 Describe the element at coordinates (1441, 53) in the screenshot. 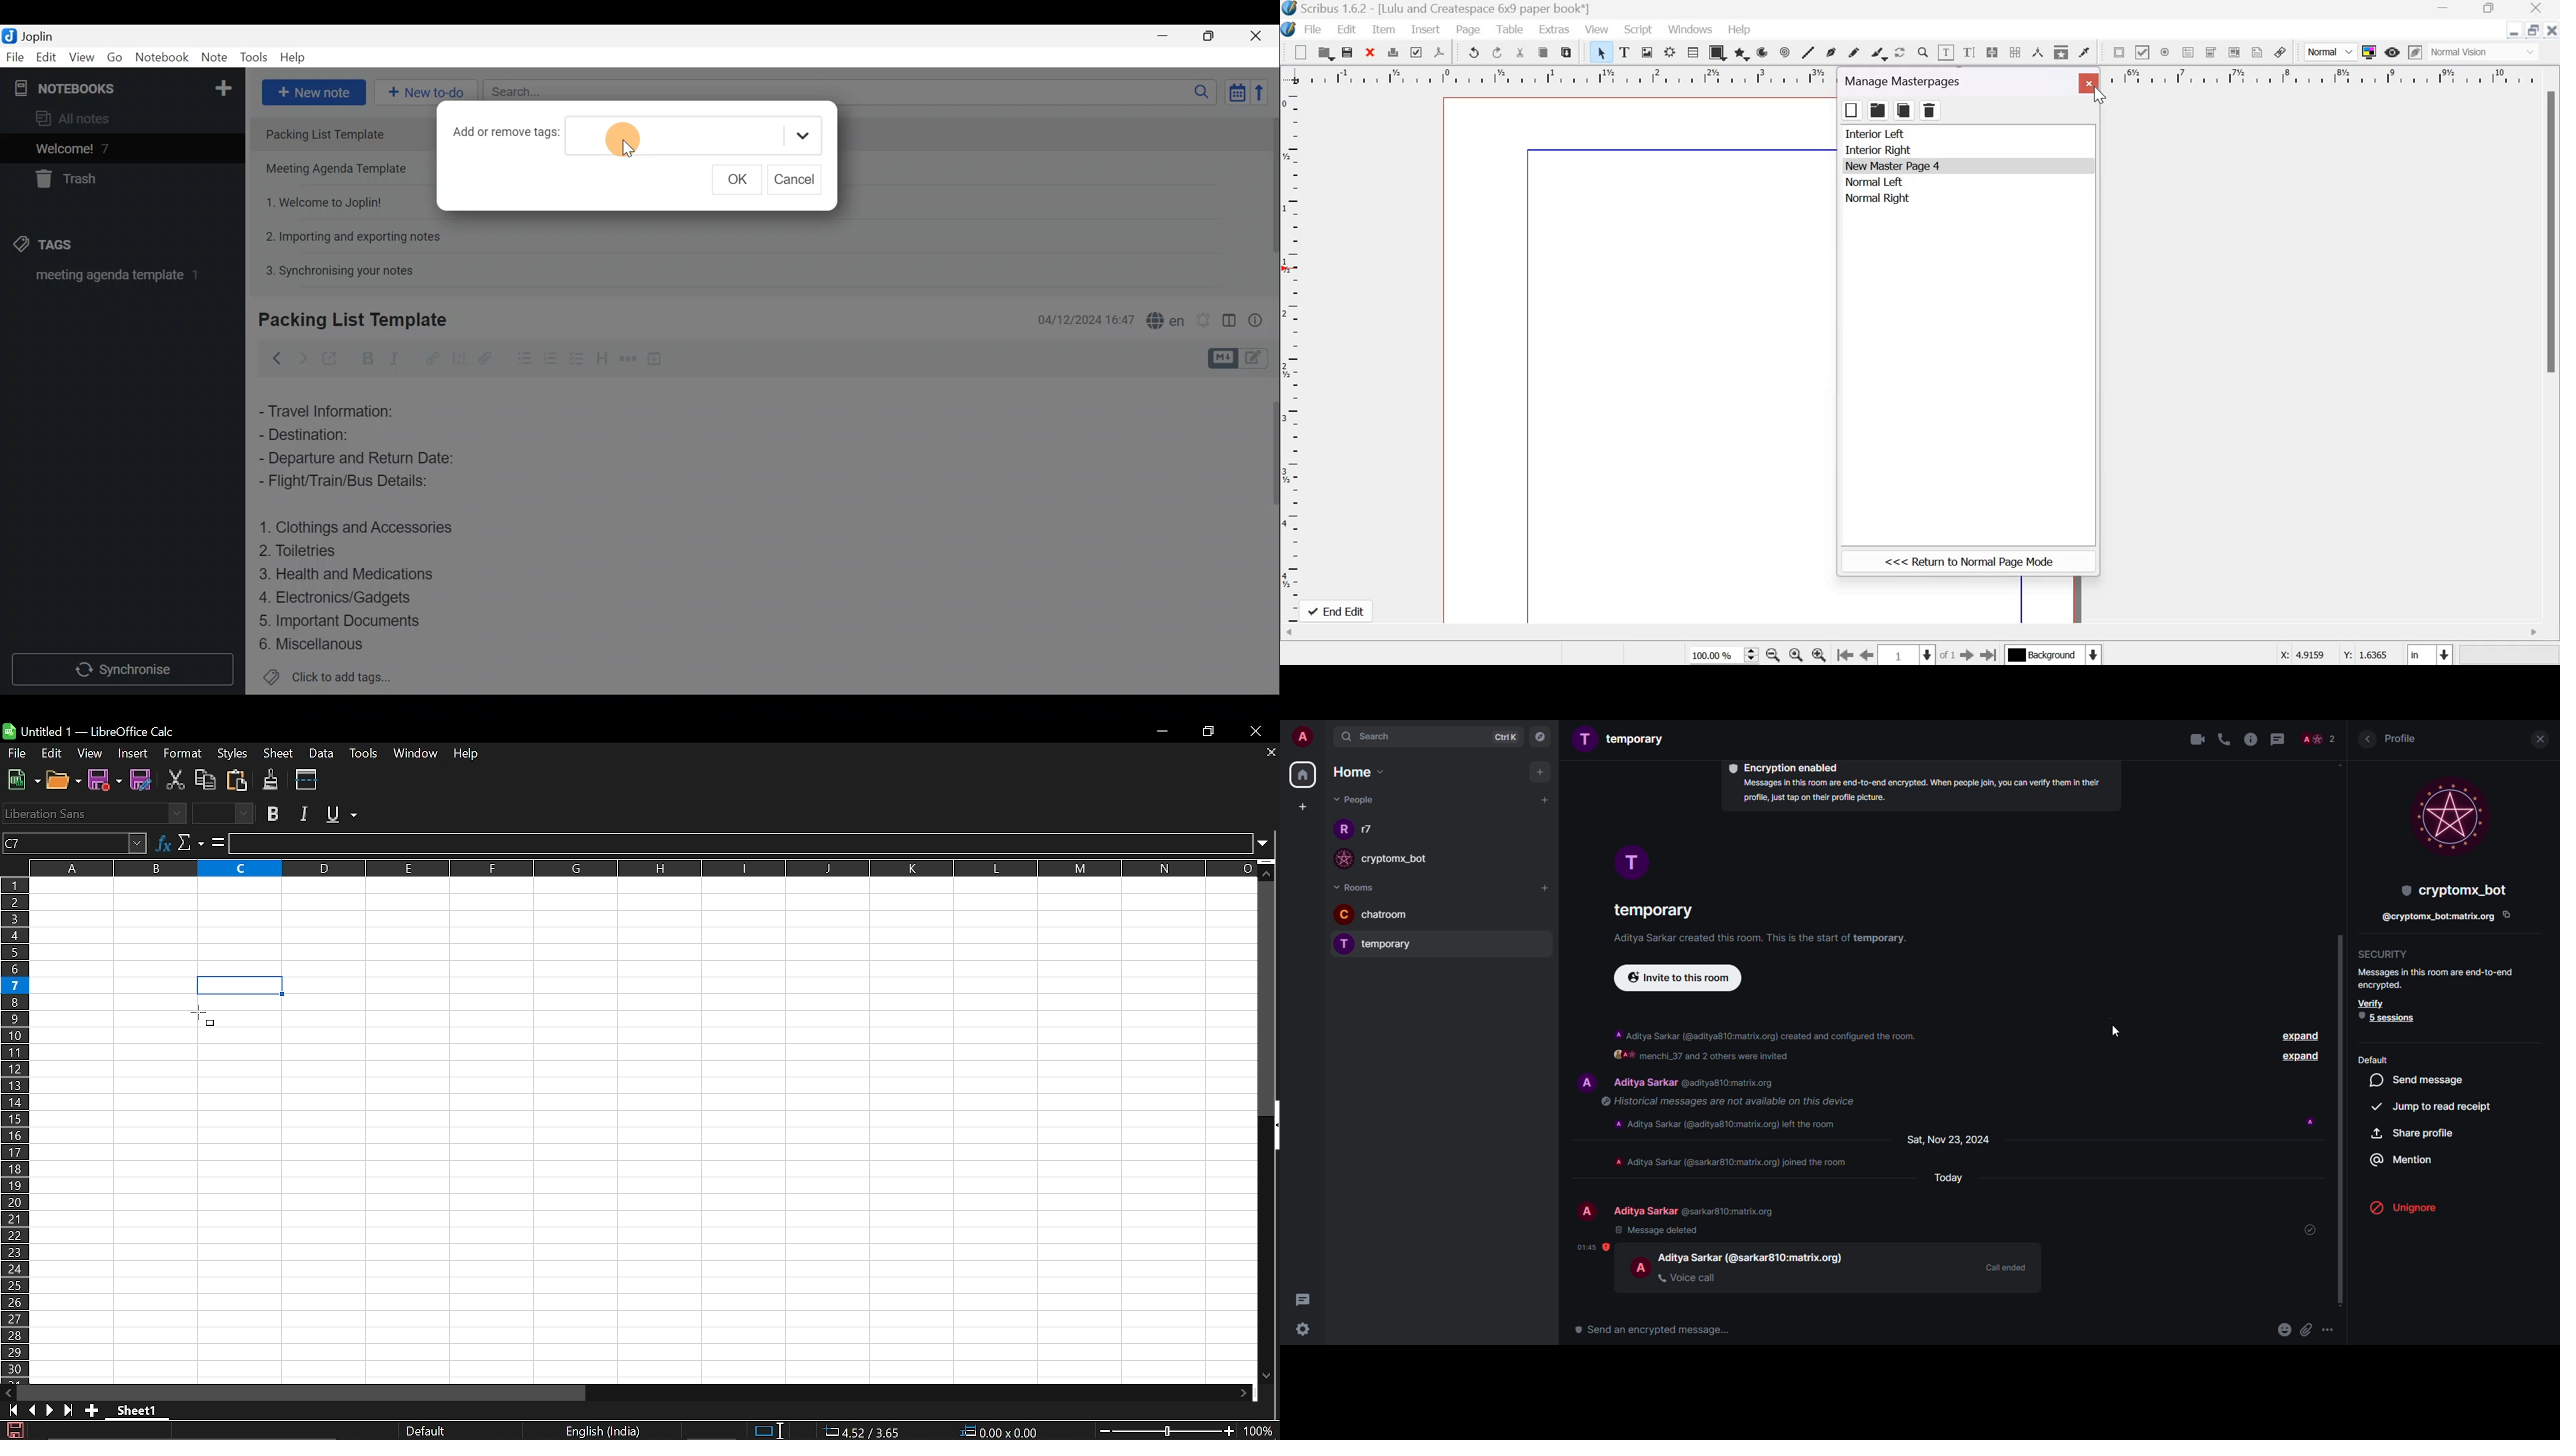

I see `save as pdf` at that location.